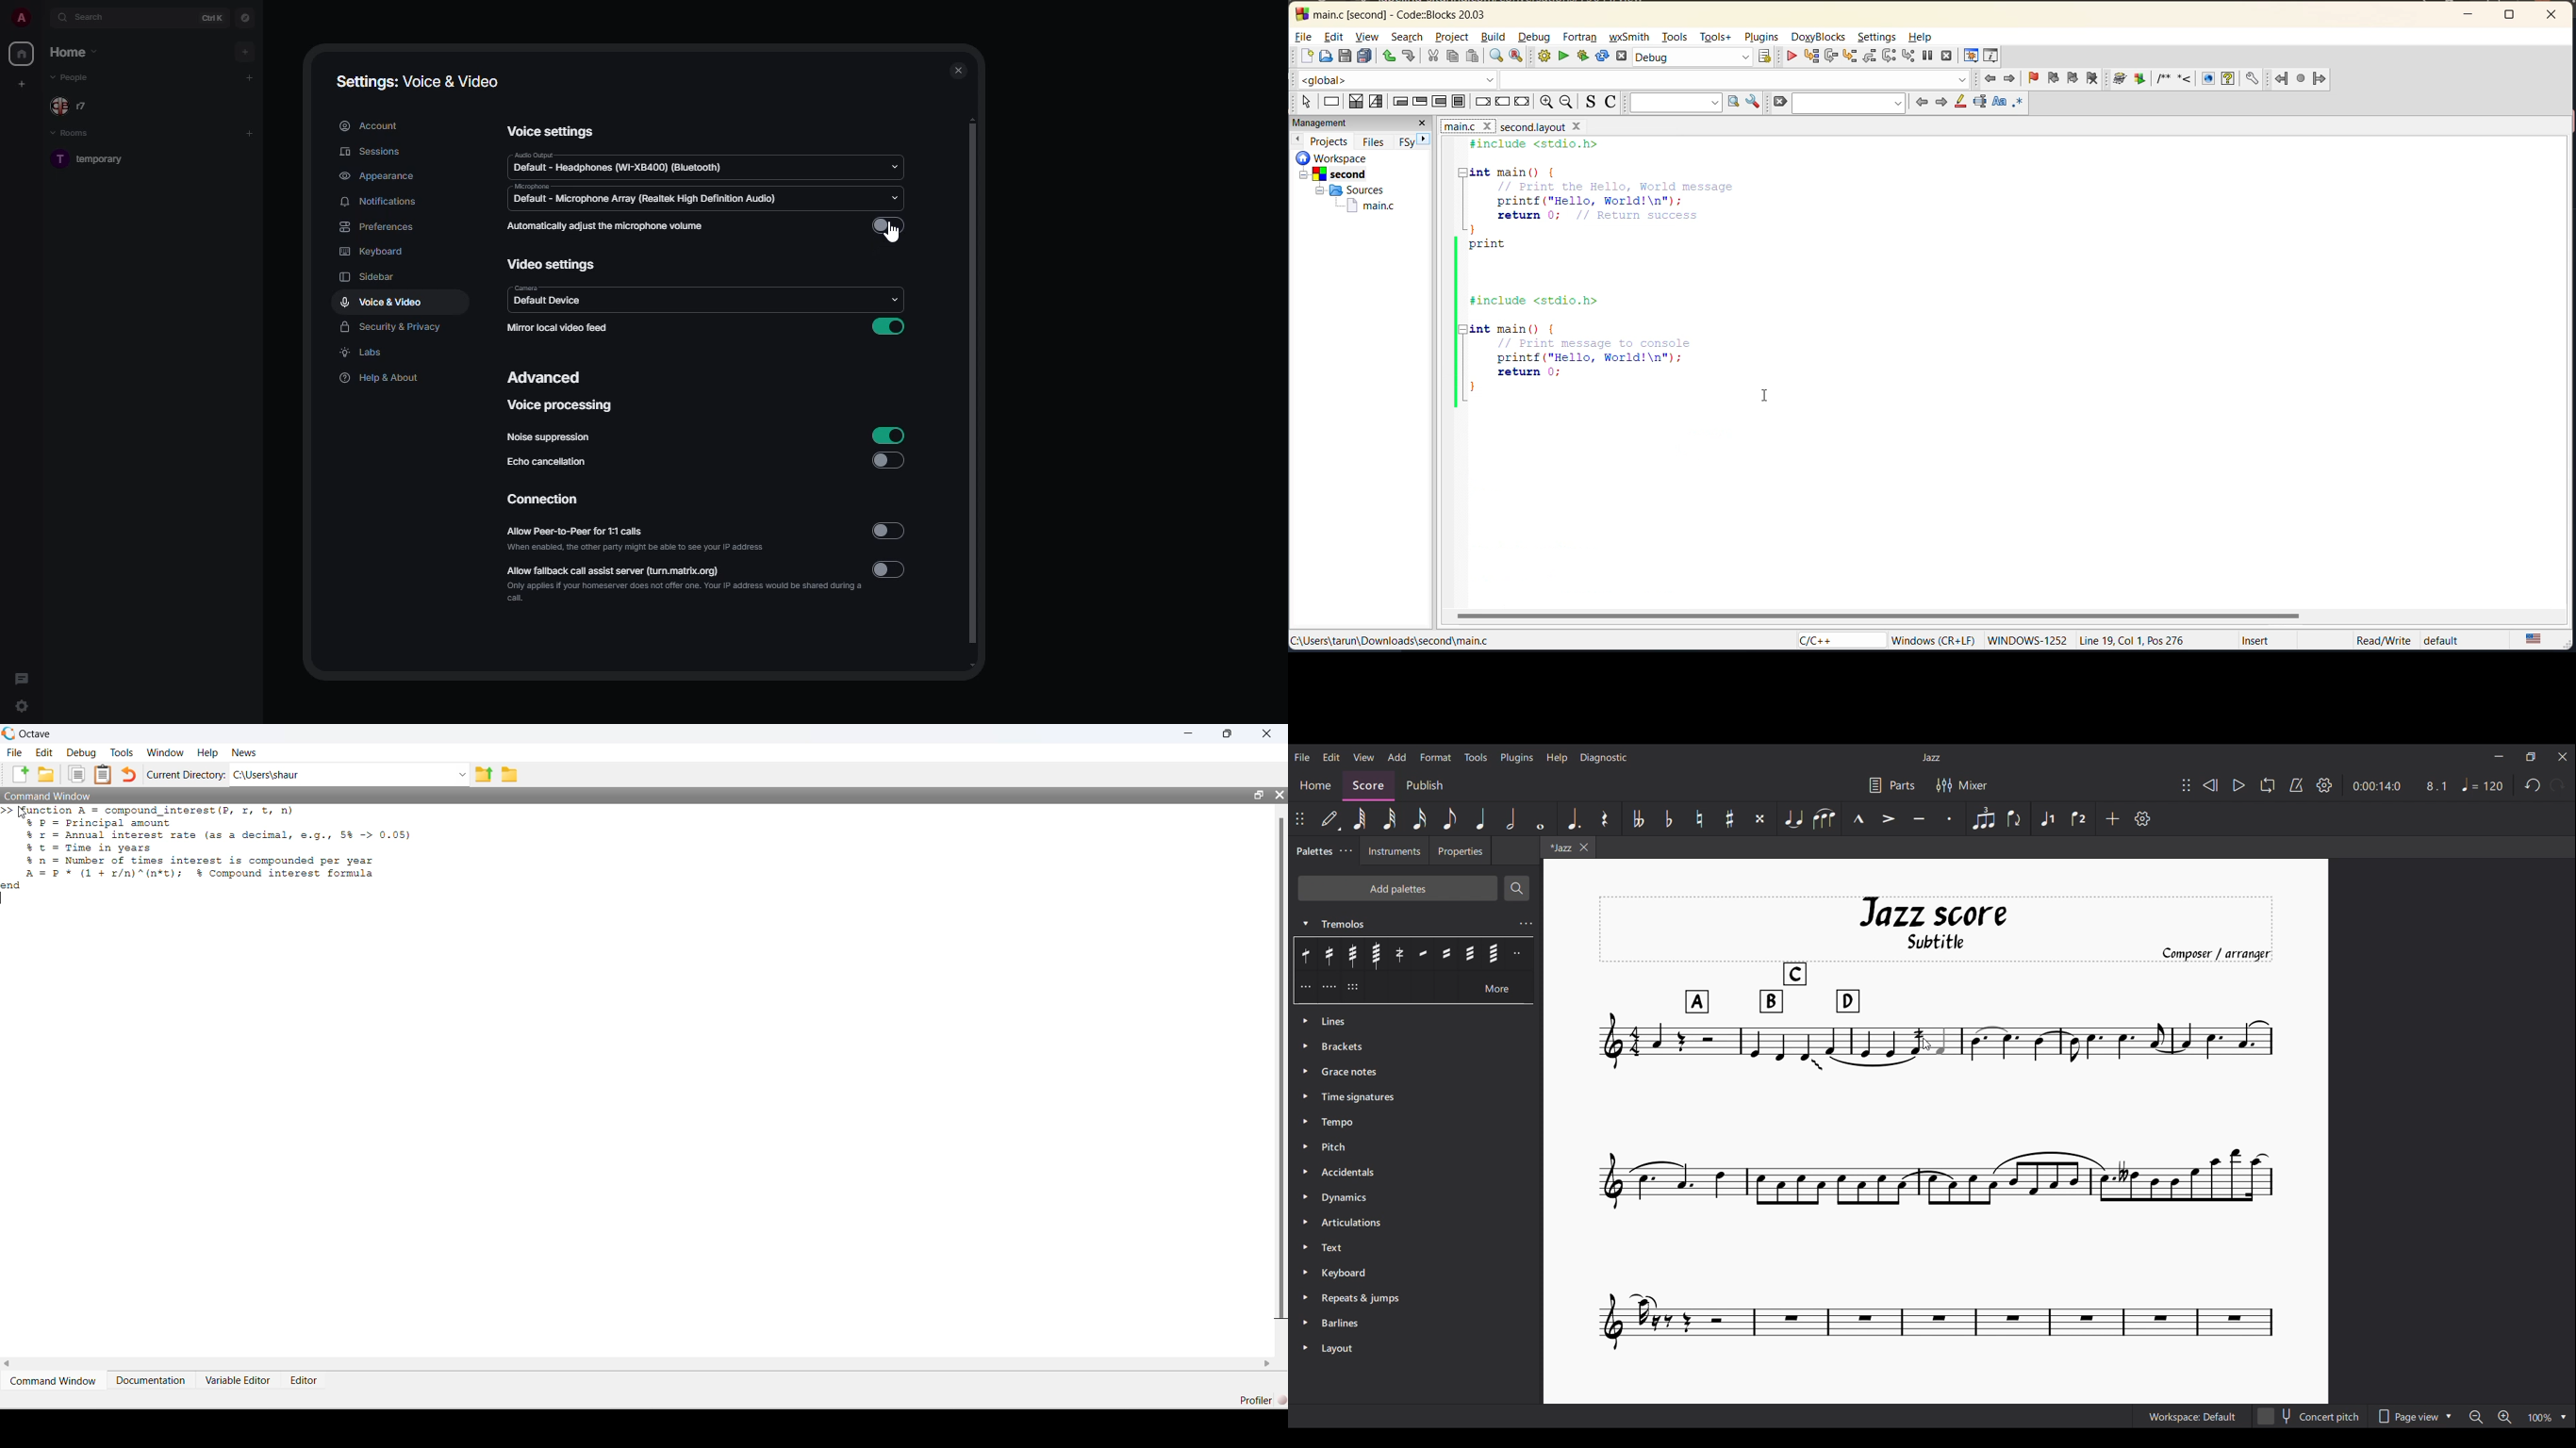 This screenshot has width=2576, height=1456. I want to click on second, so click(1334, 175).